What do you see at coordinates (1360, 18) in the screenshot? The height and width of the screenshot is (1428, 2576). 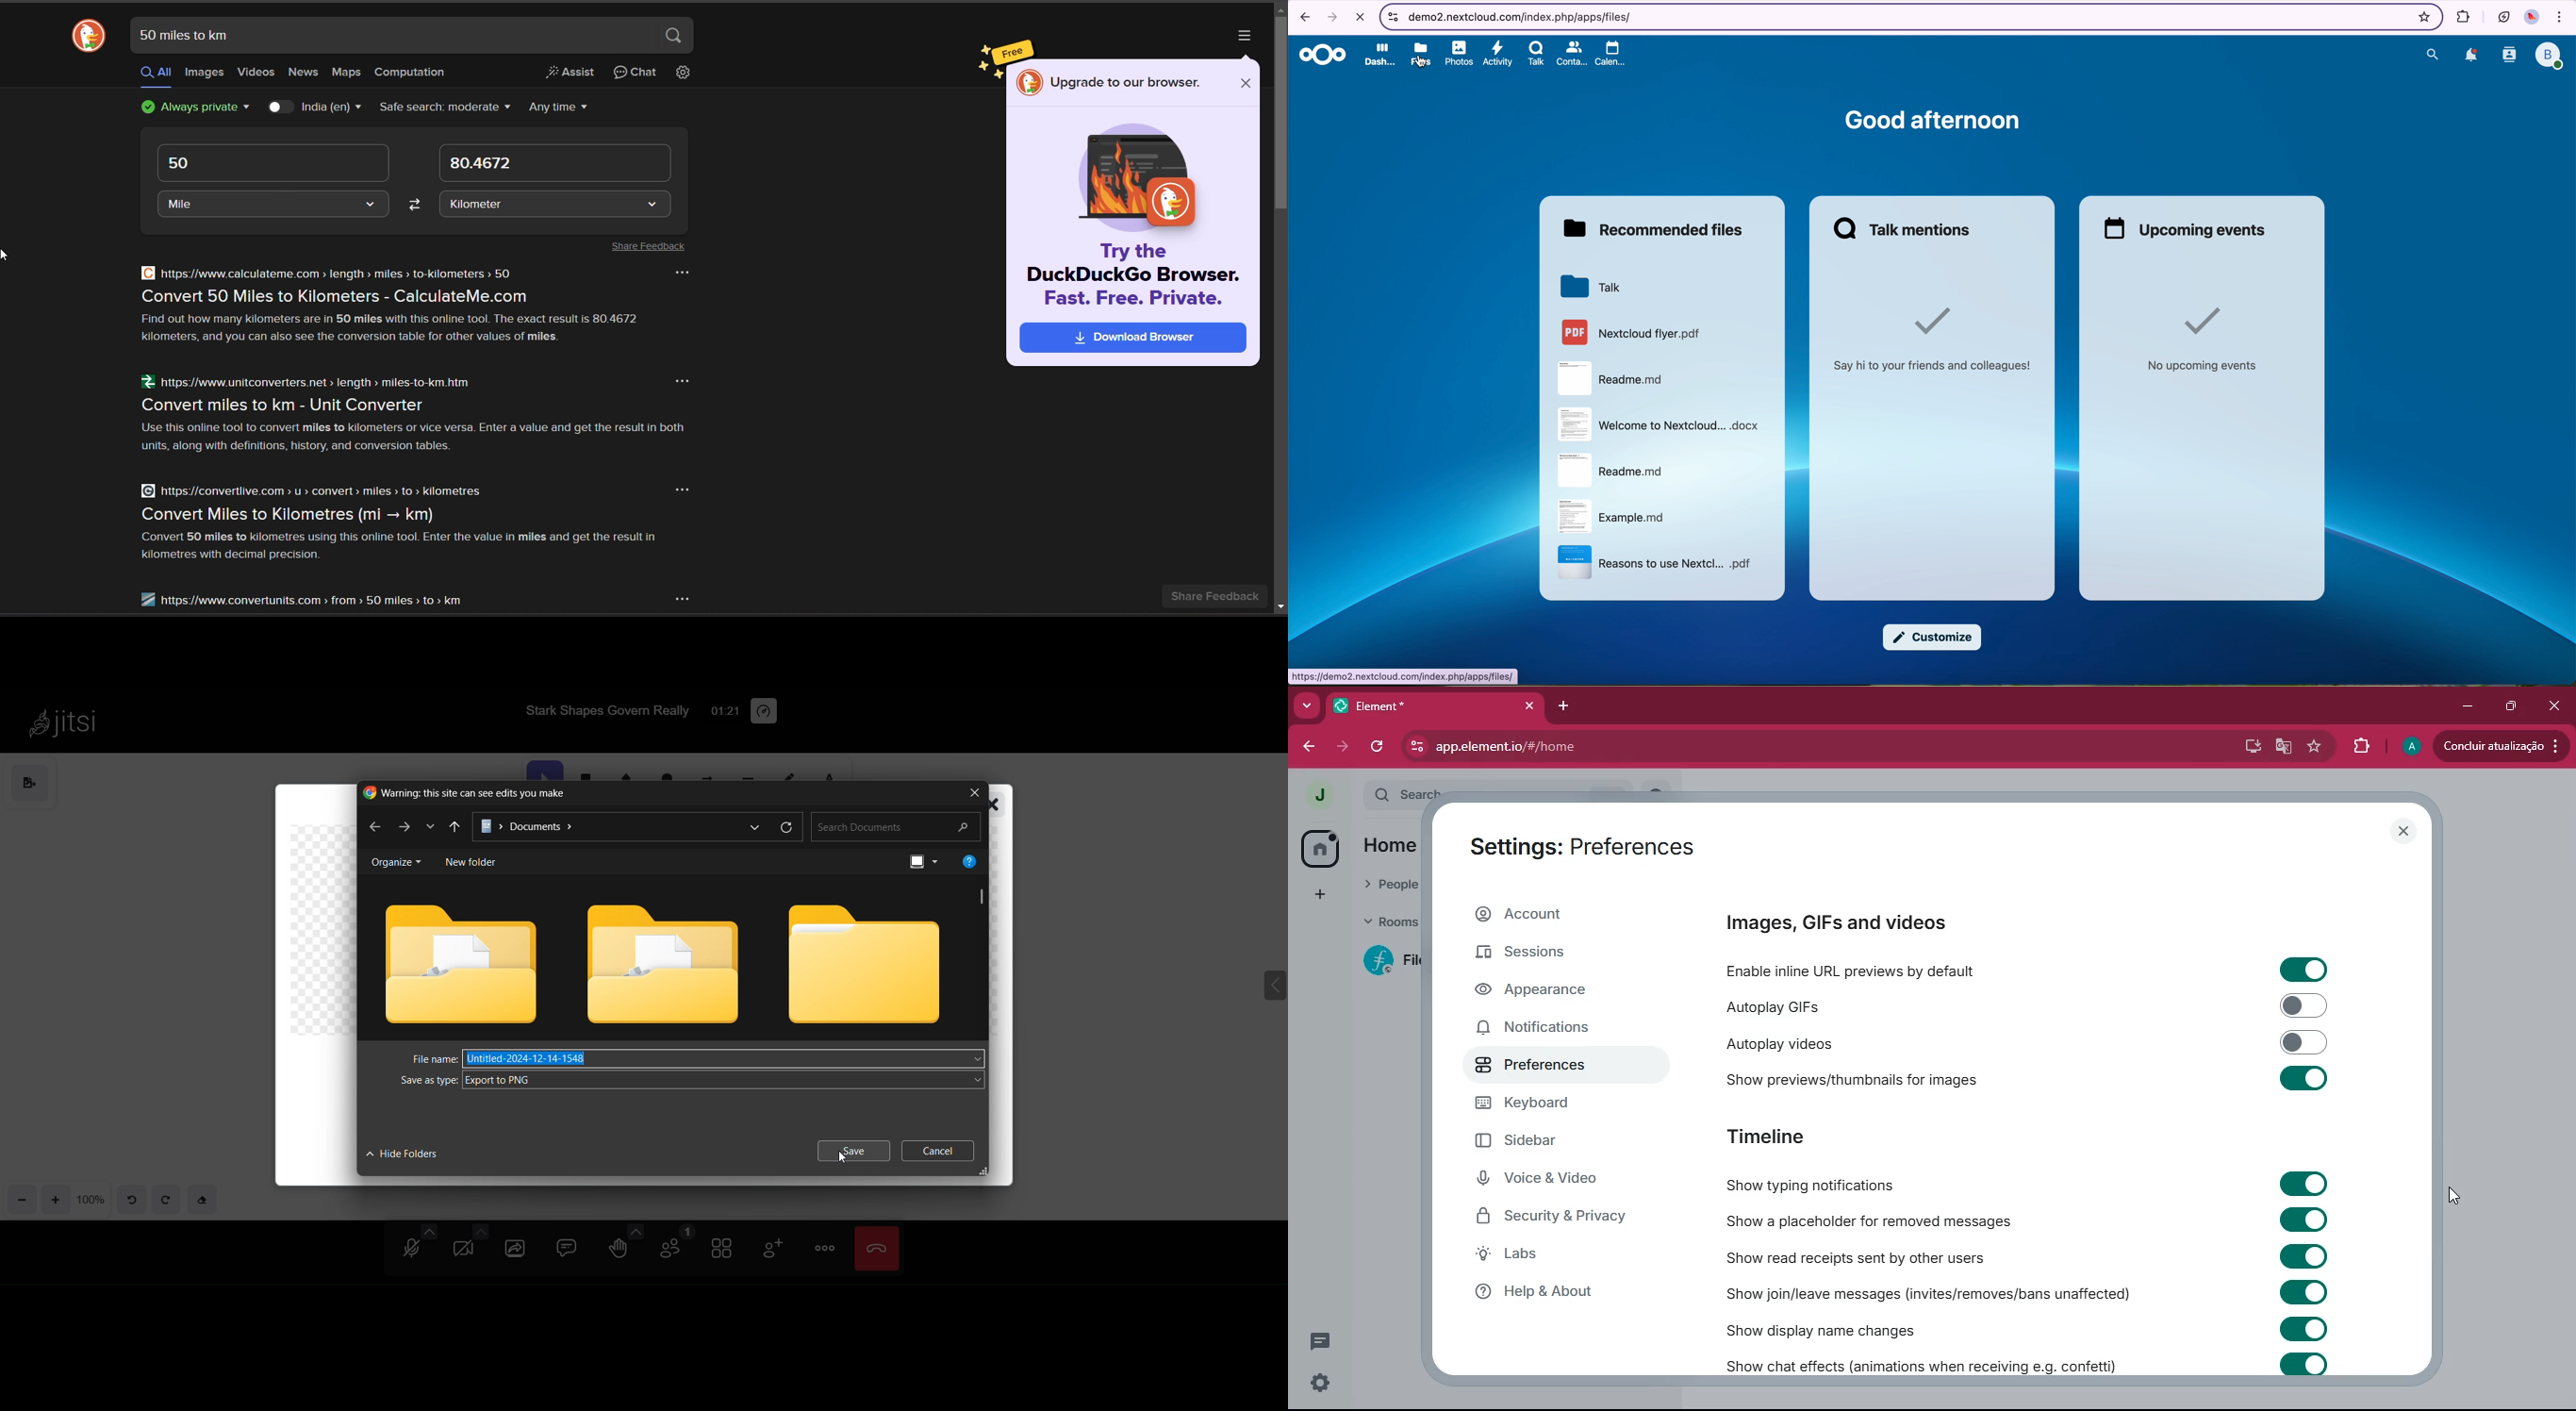 I see `cancel` at bounding box center [1360, 18].